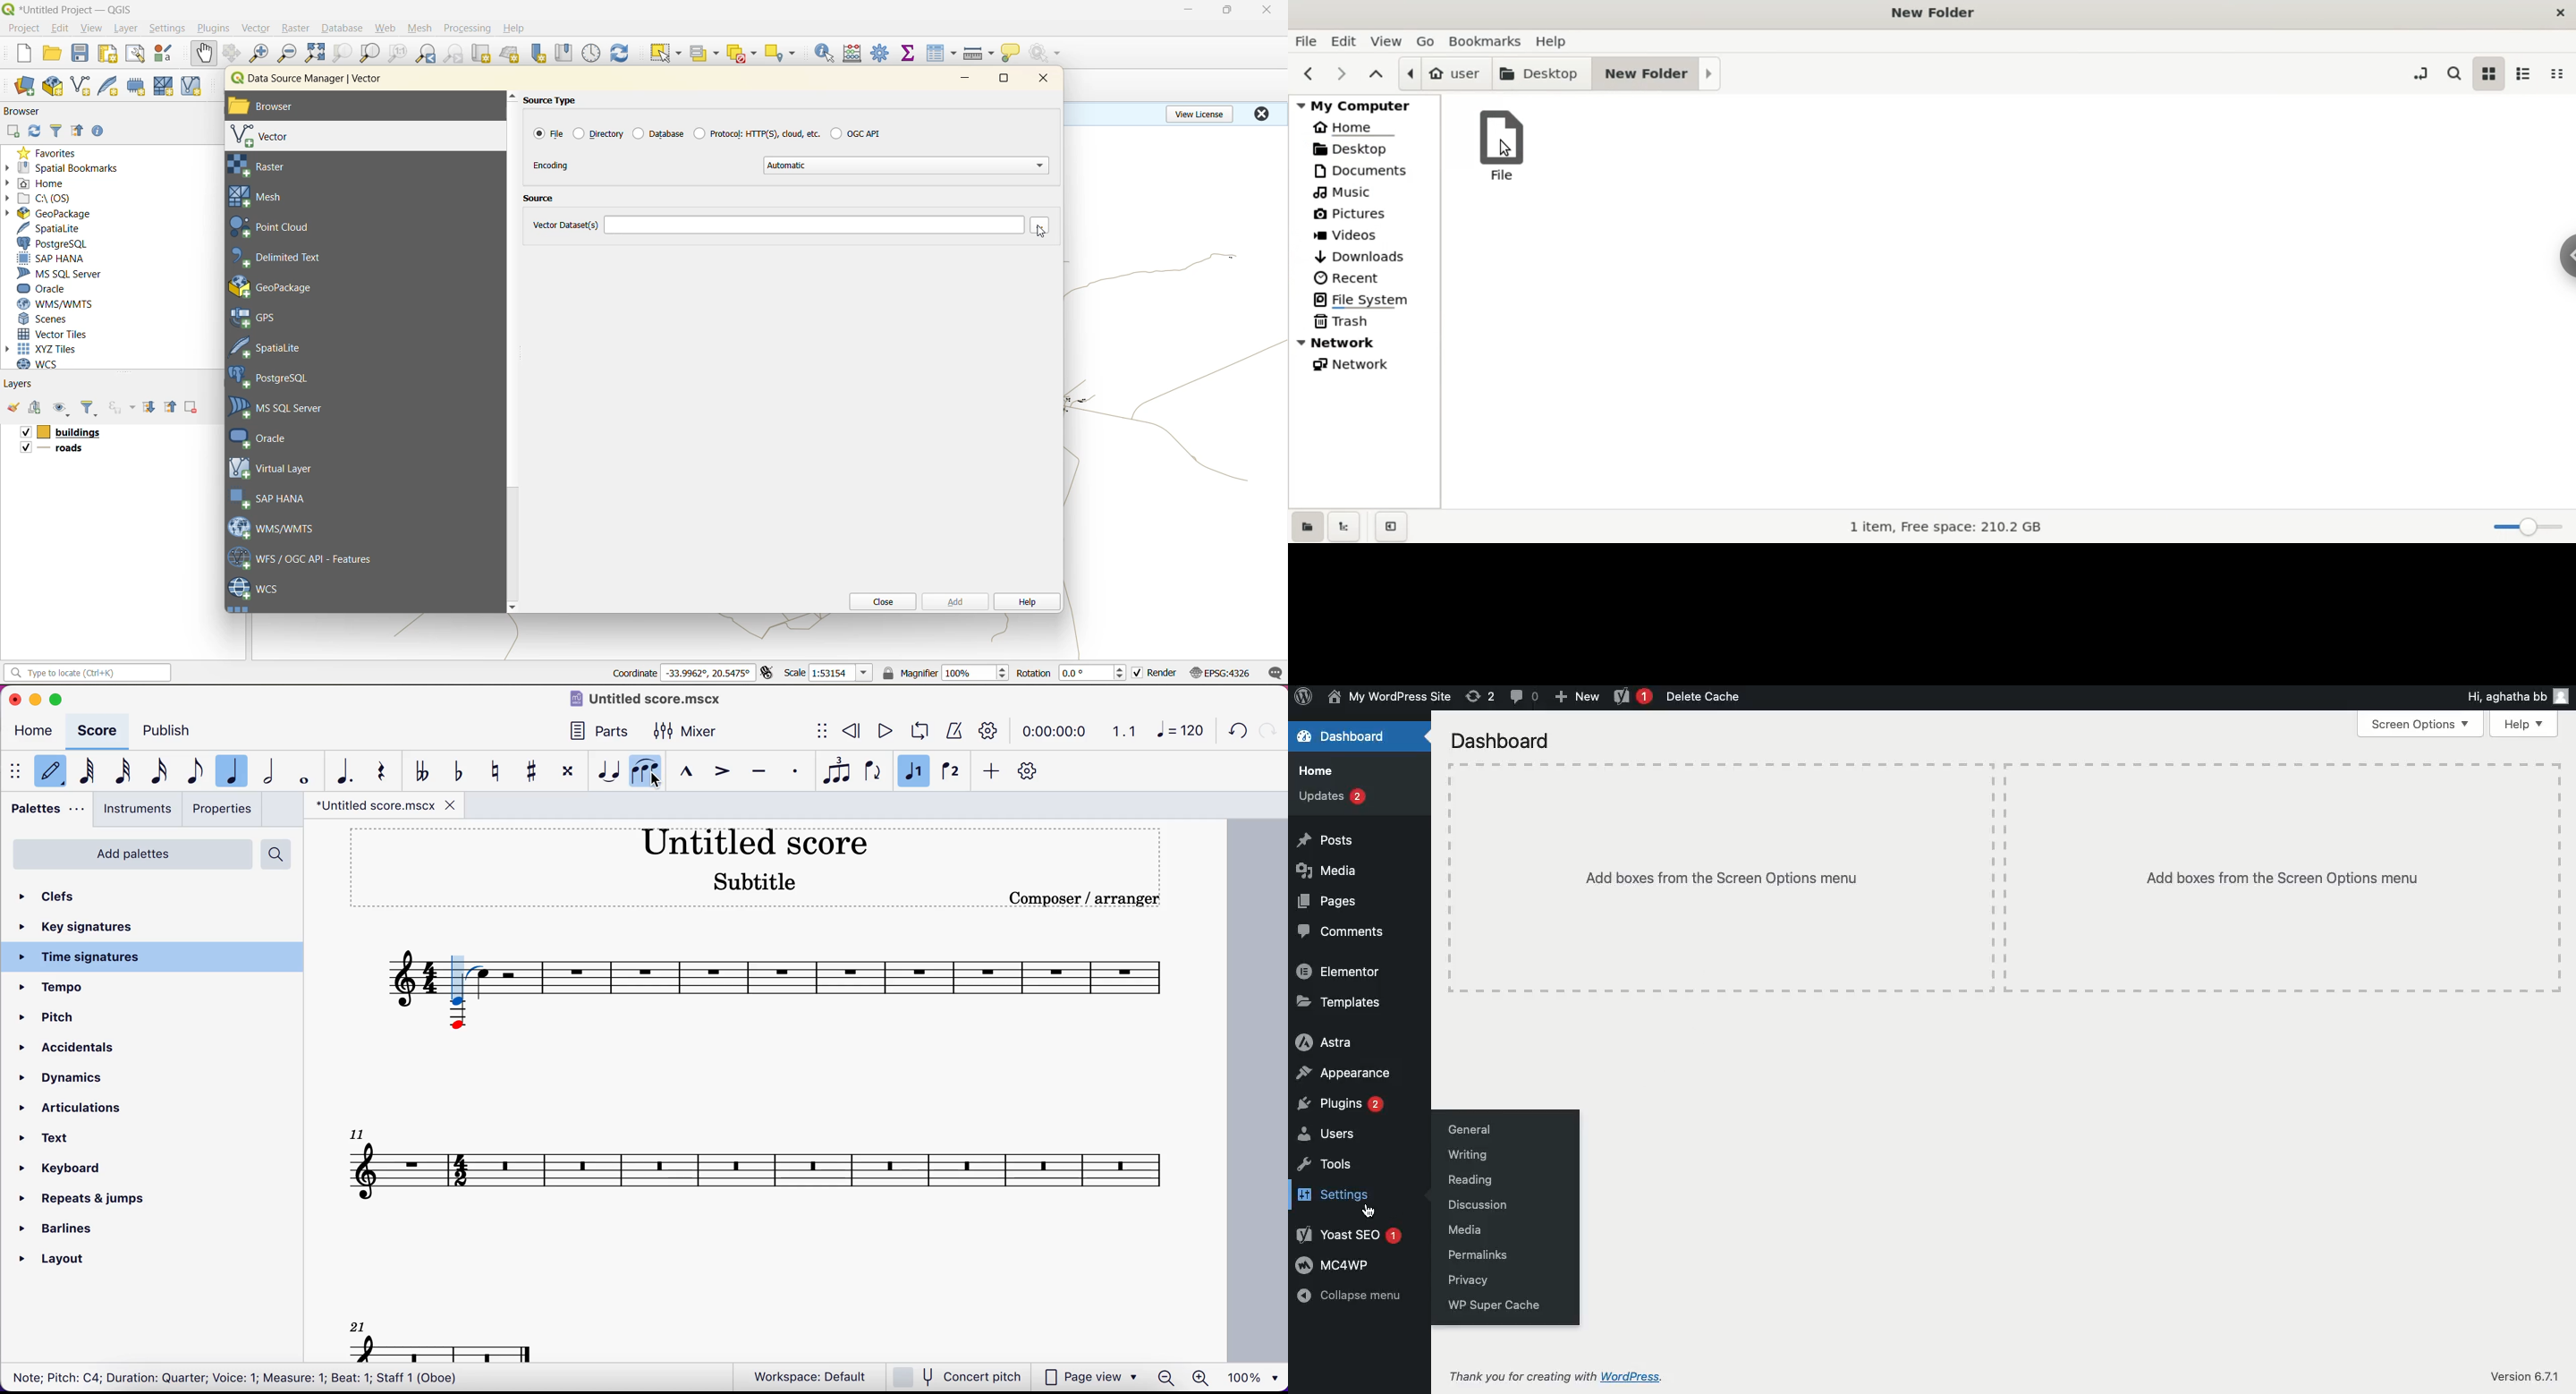  Describe the element at coordinates (91, 772) in the screenshot. I see `64th note` at that location.